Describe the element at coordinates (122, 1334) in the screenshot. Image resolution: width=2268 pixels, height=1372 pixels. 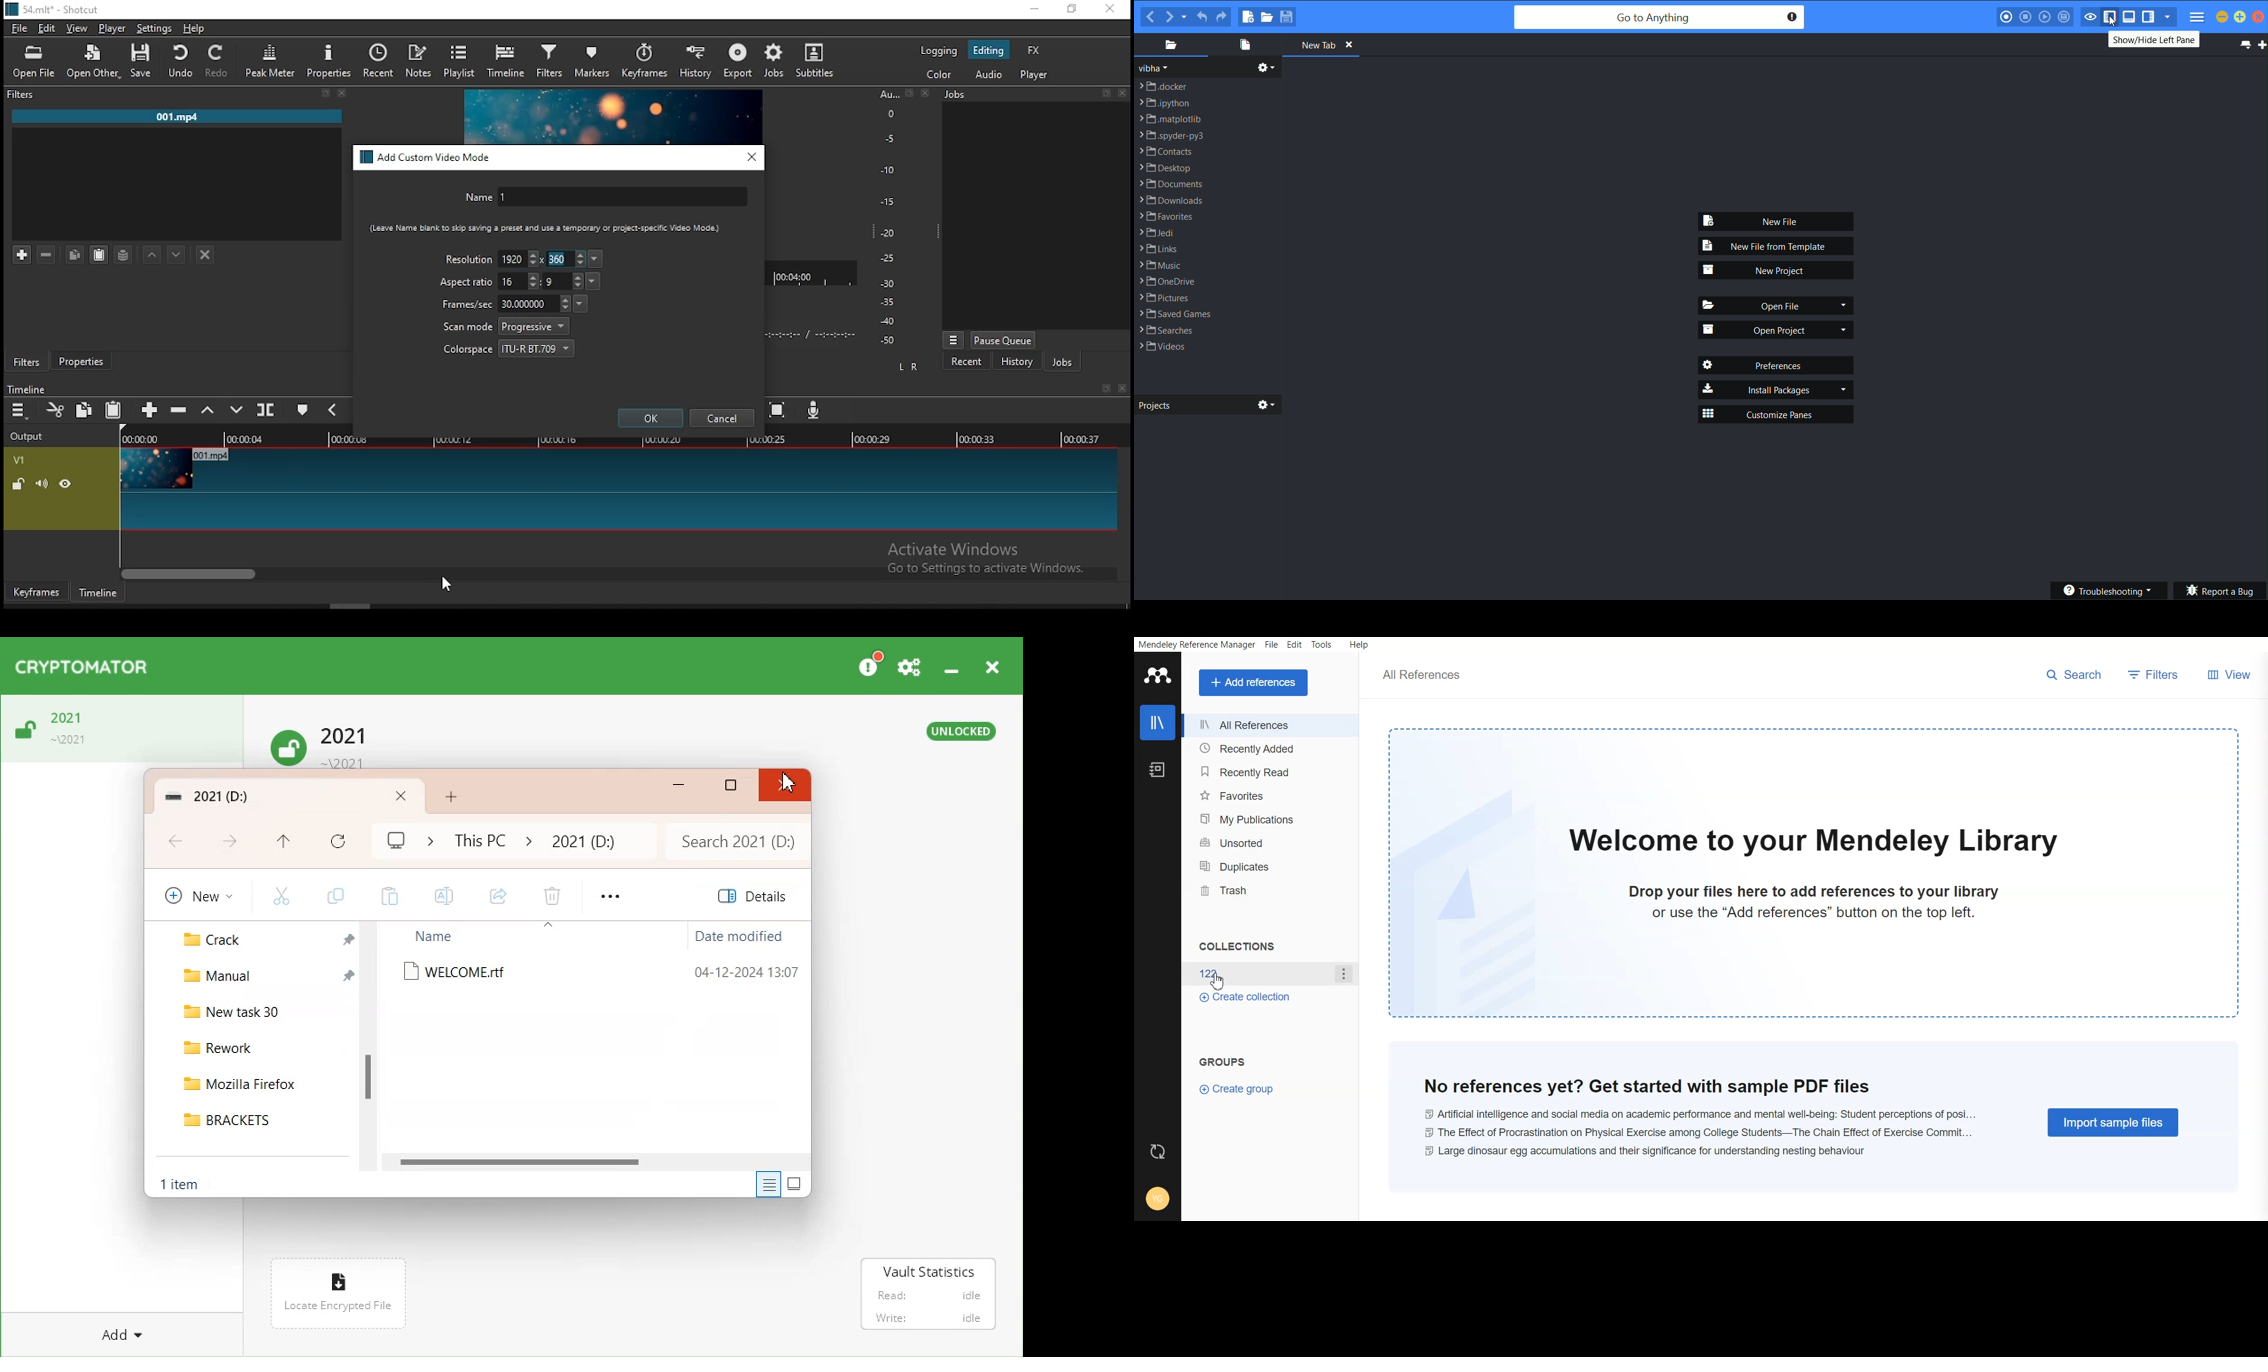
I see `Add` at that location.